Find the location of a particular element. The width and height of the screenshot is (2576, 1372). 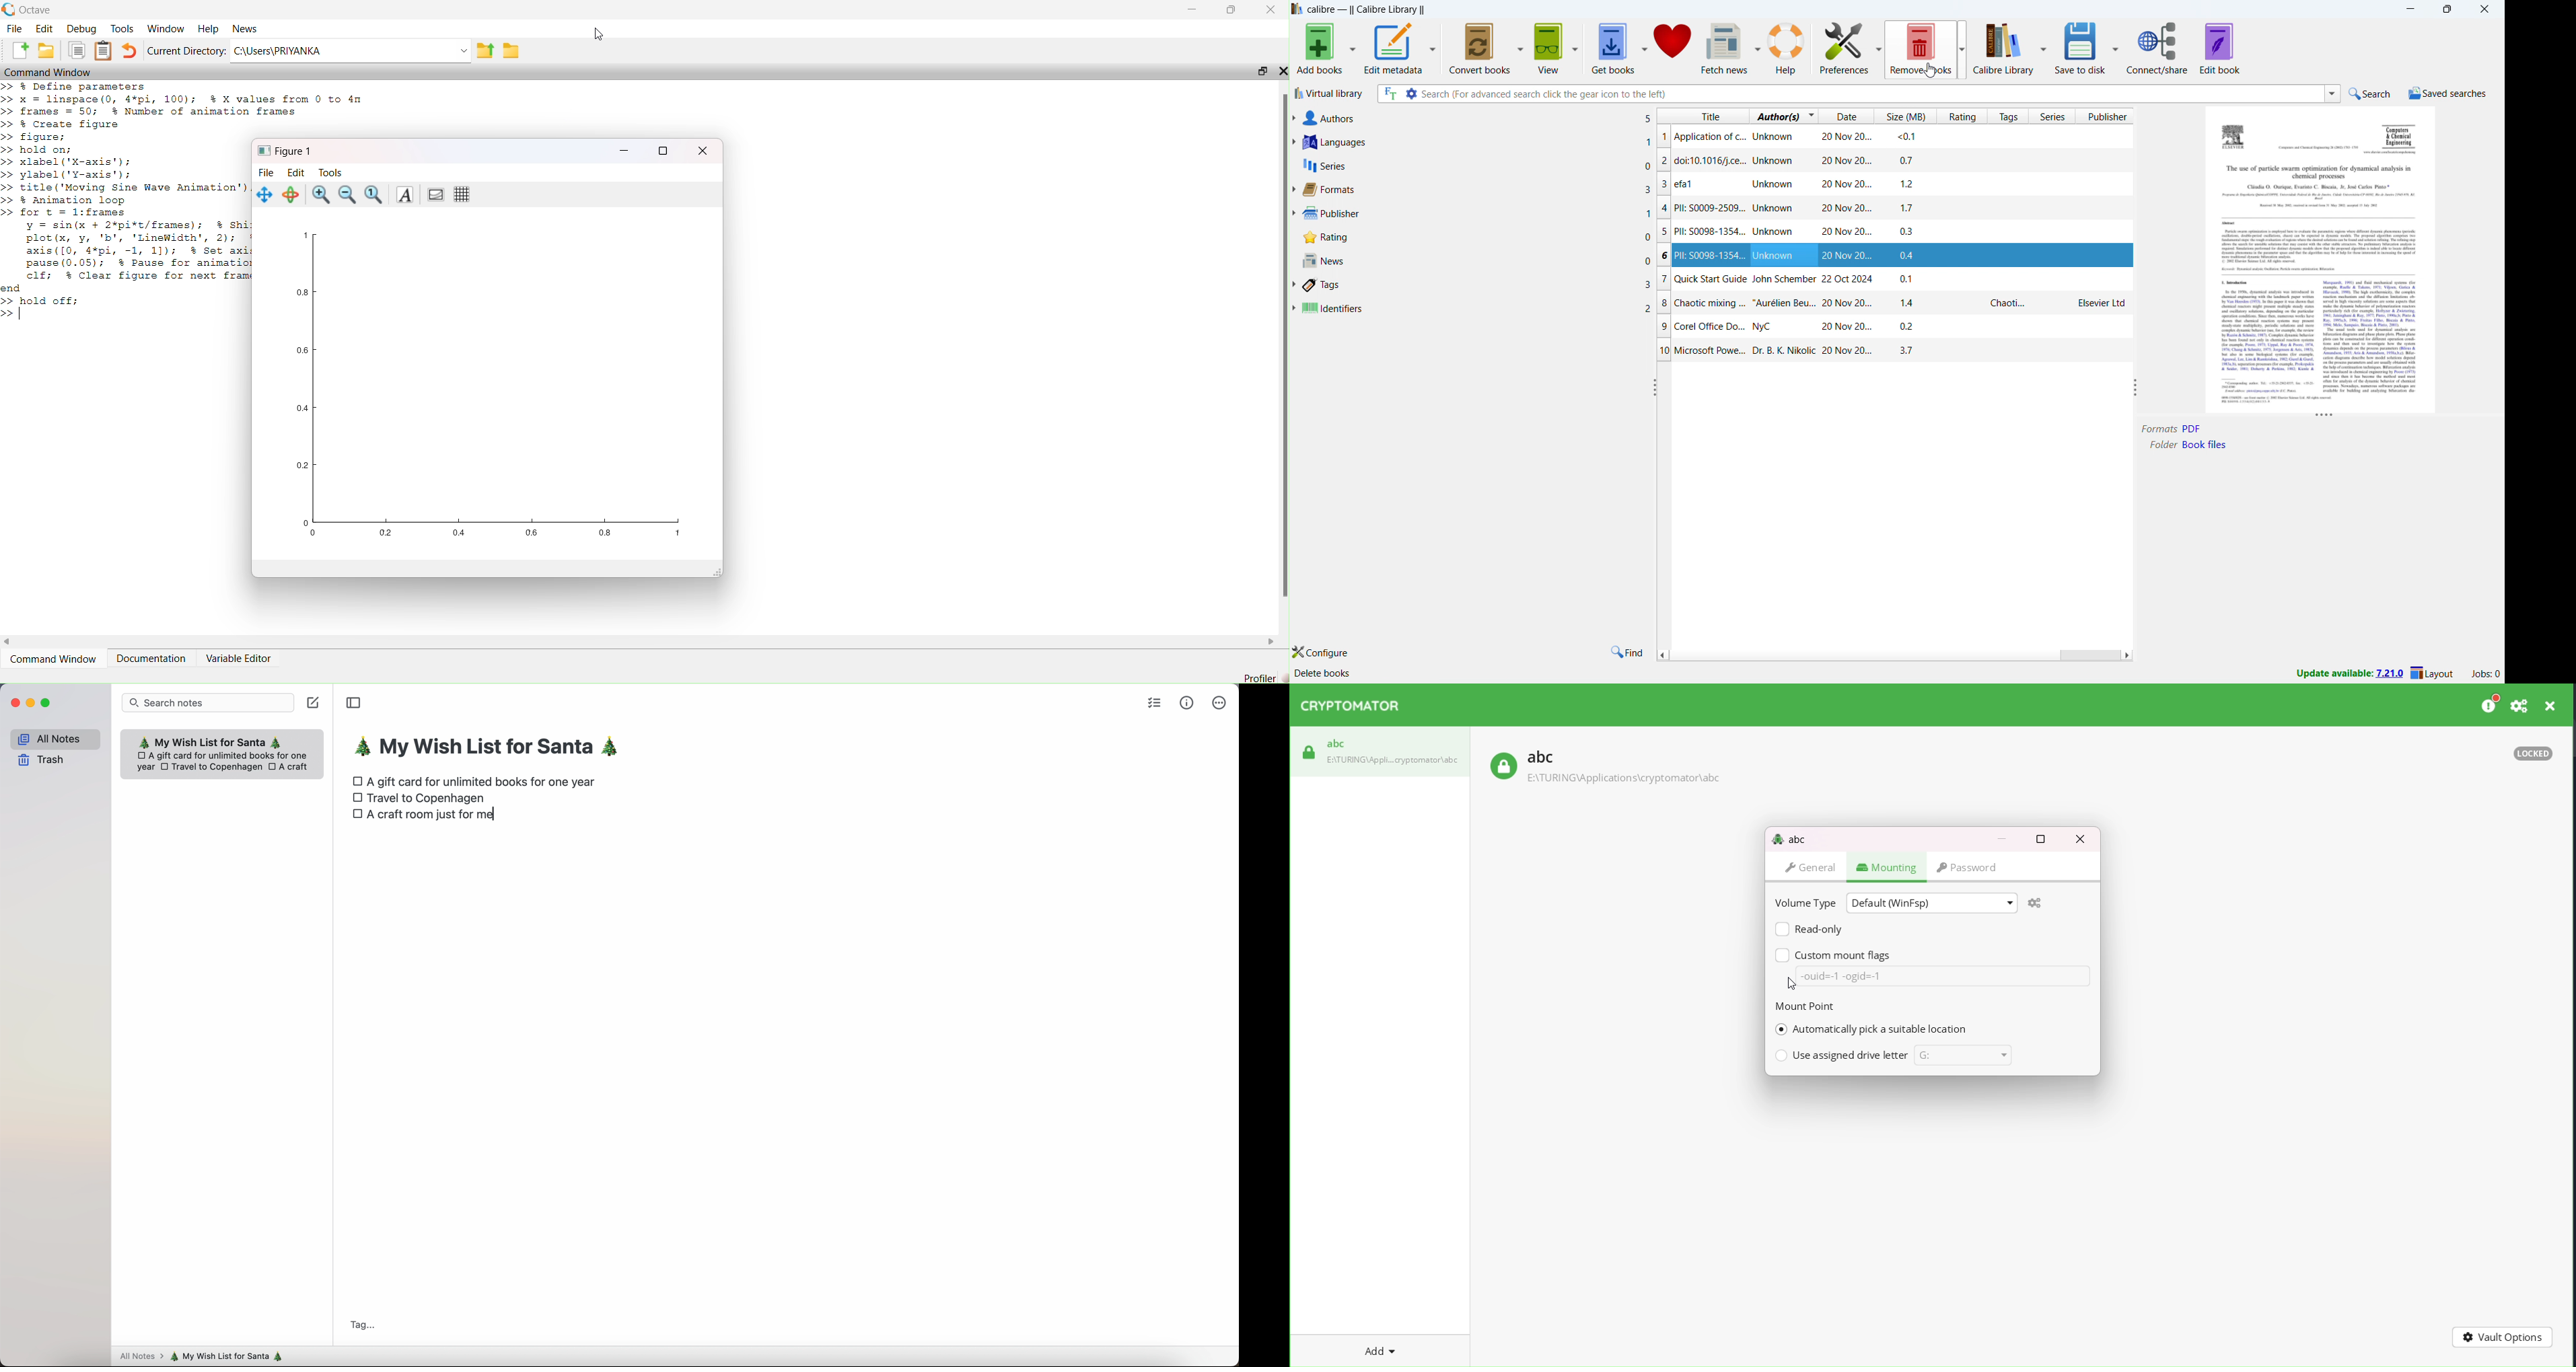

Application of c. is located at coordinates (1872, 137).